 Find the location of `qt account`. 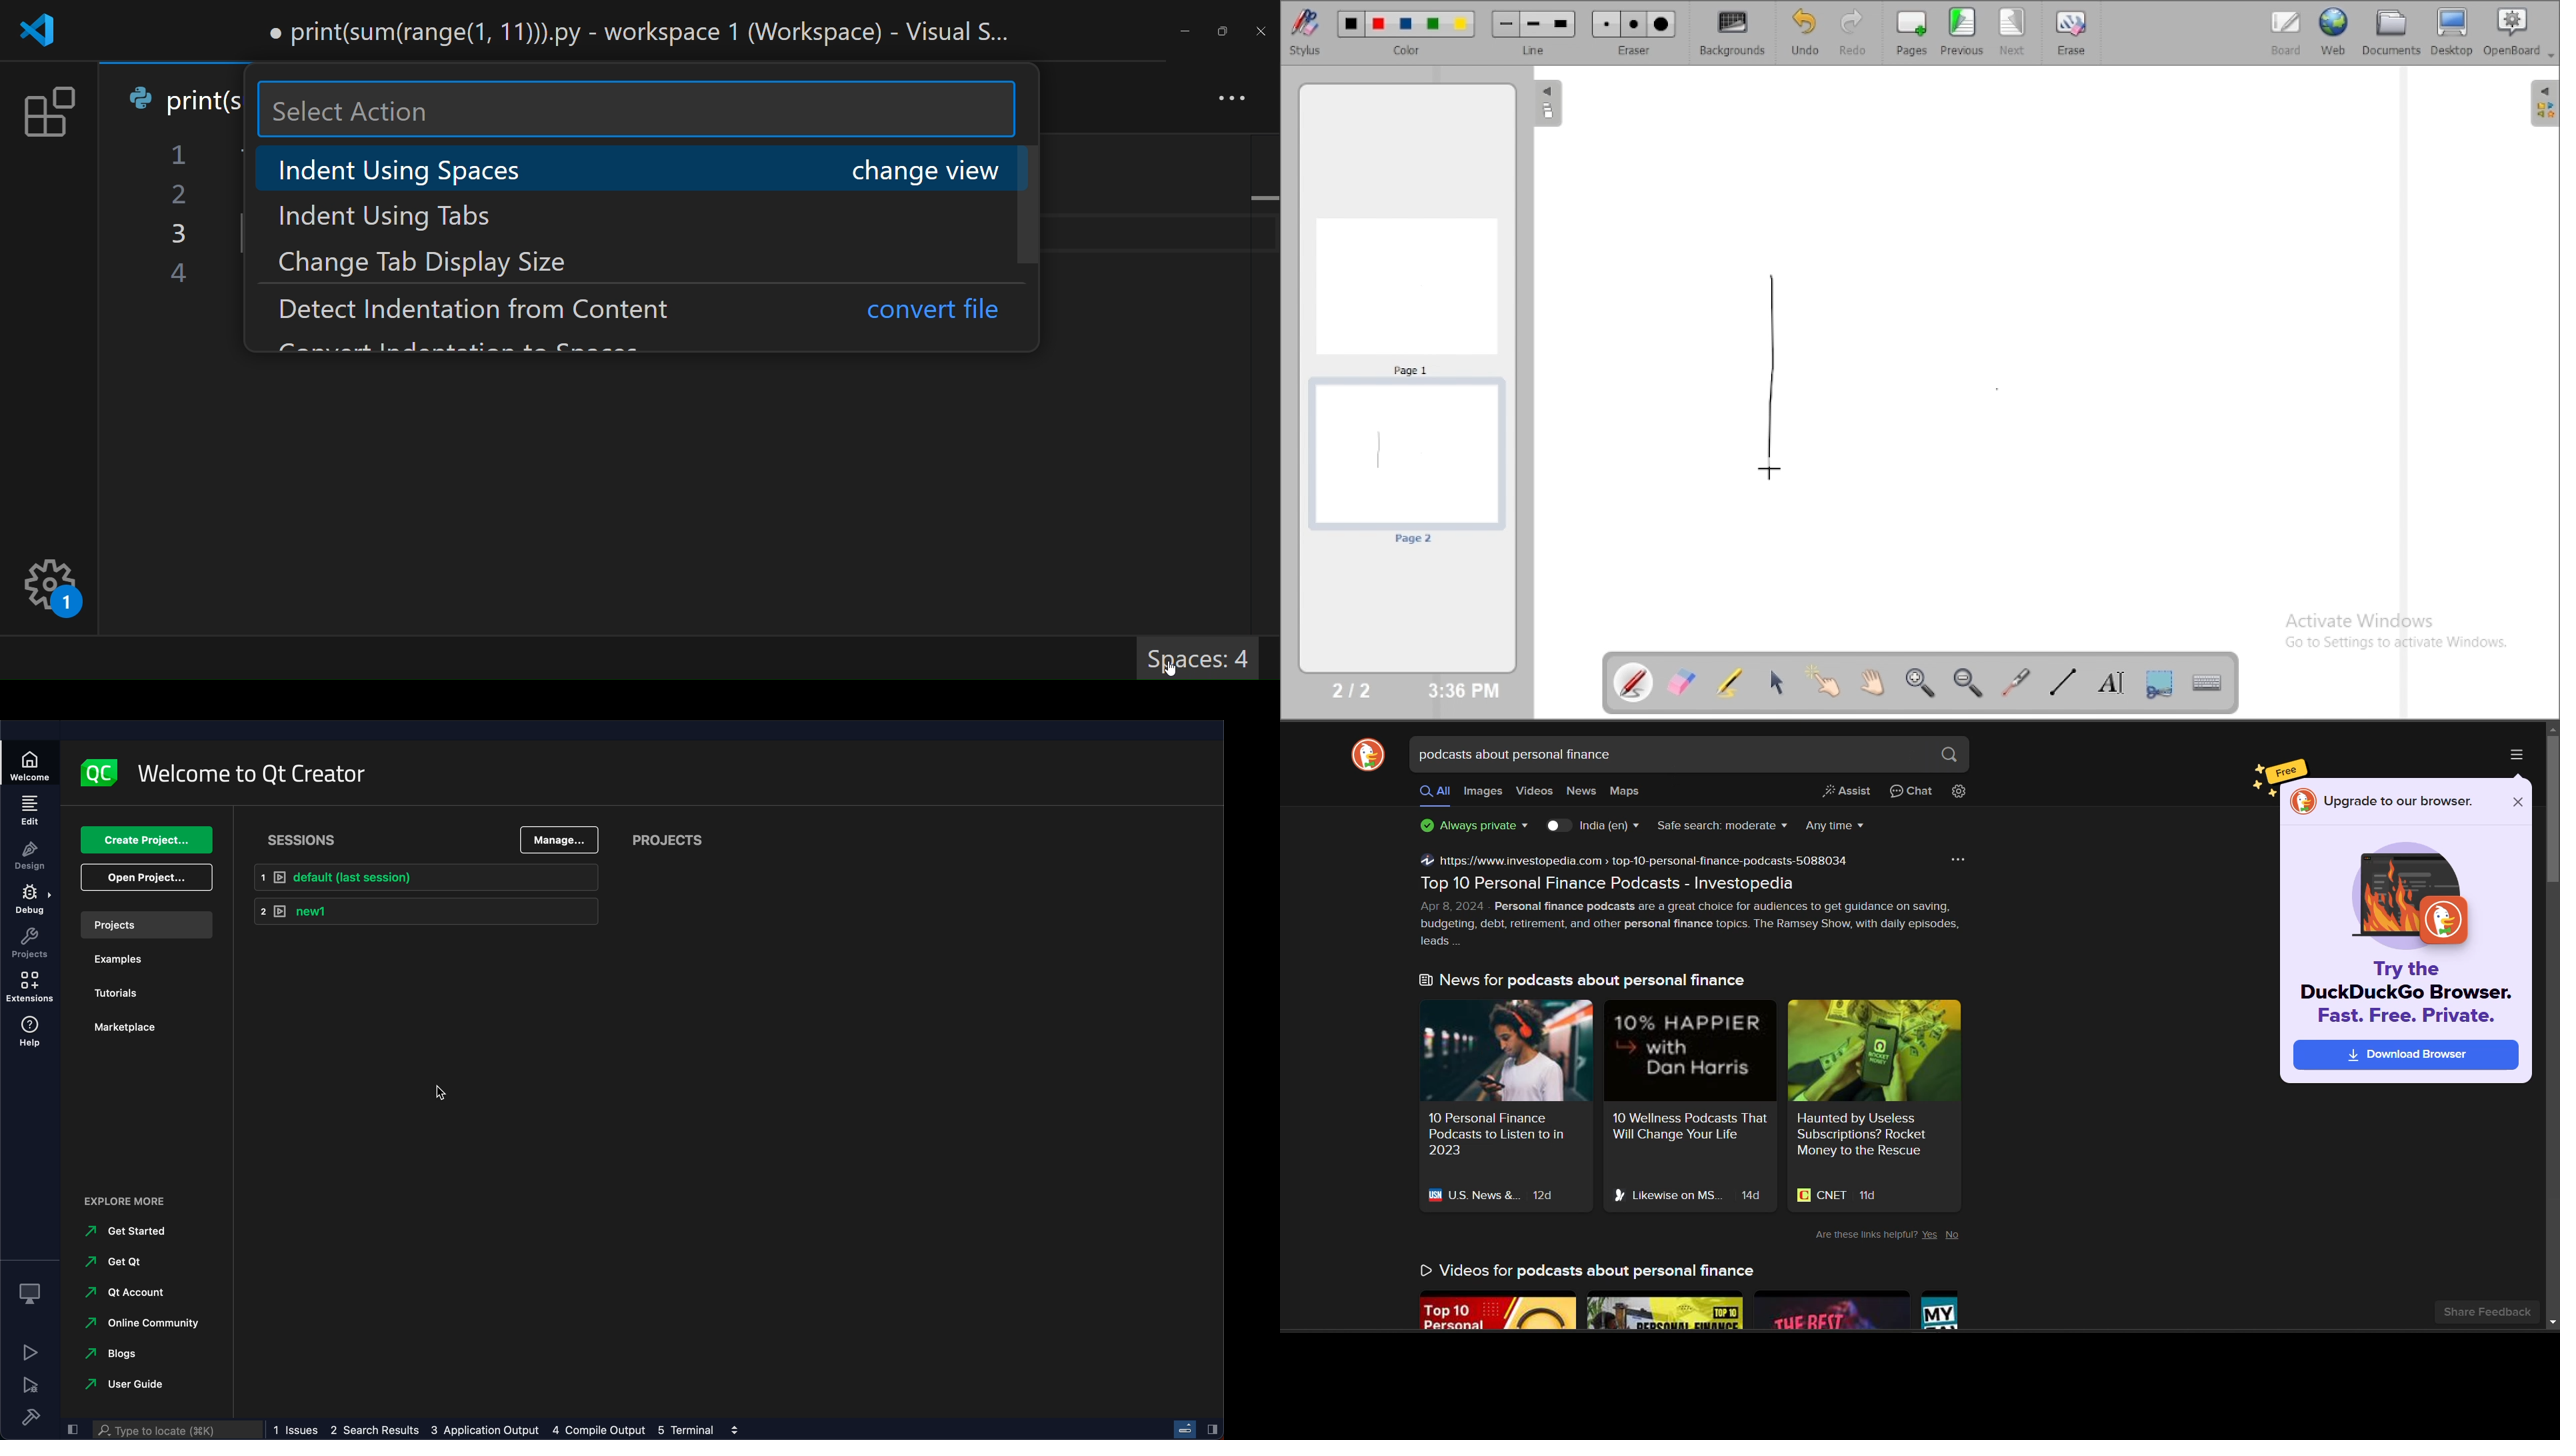

qt account is located at coordinates (130, 1295).